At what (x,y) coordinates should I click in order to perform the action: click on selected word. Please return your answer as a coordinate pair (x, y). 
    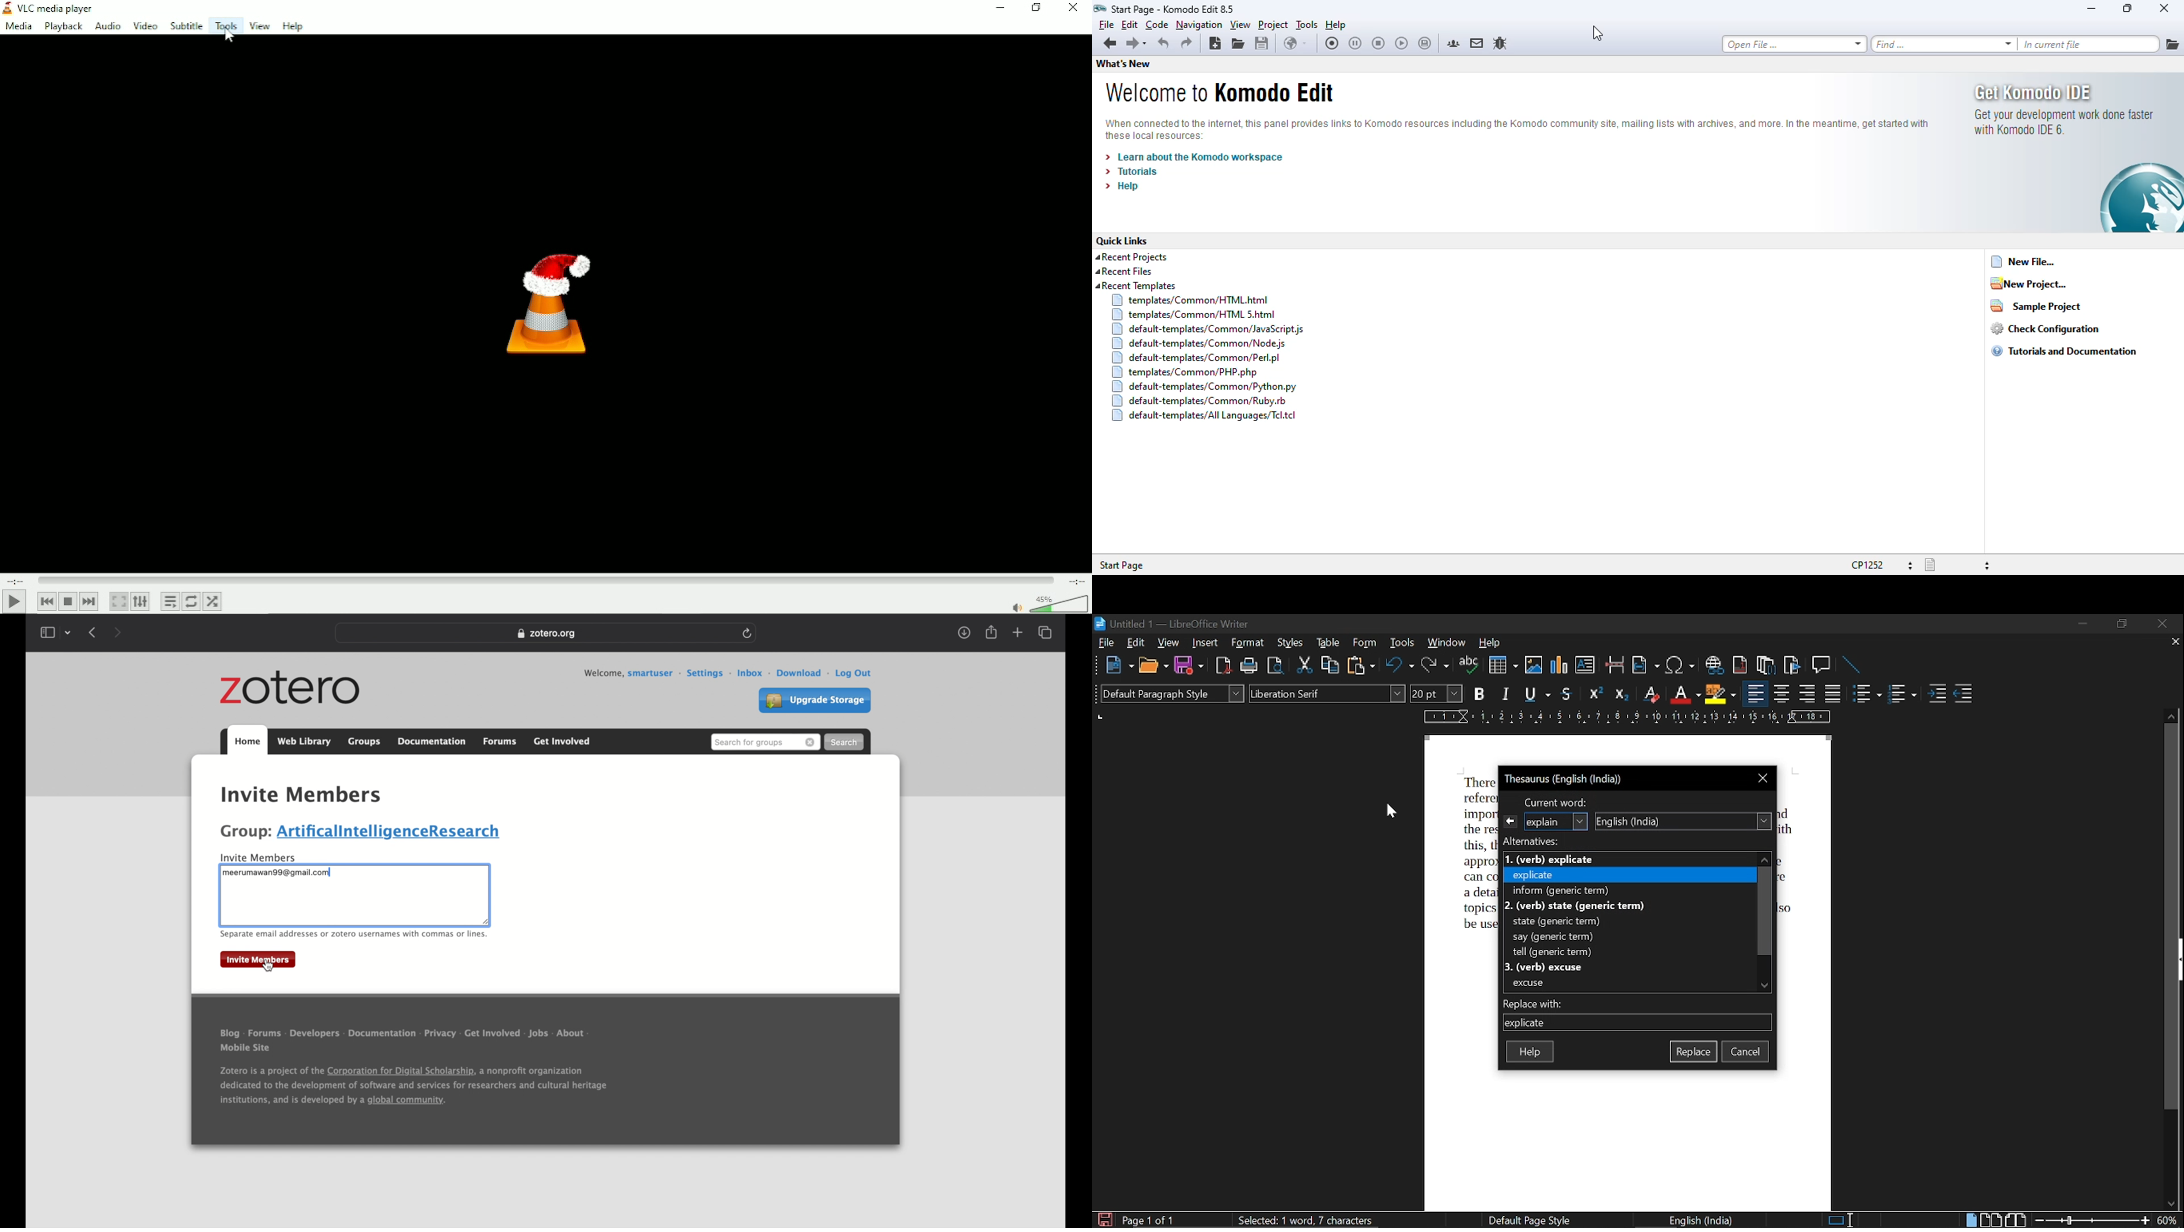
    Looking at the image, I should click on (1557, 821).